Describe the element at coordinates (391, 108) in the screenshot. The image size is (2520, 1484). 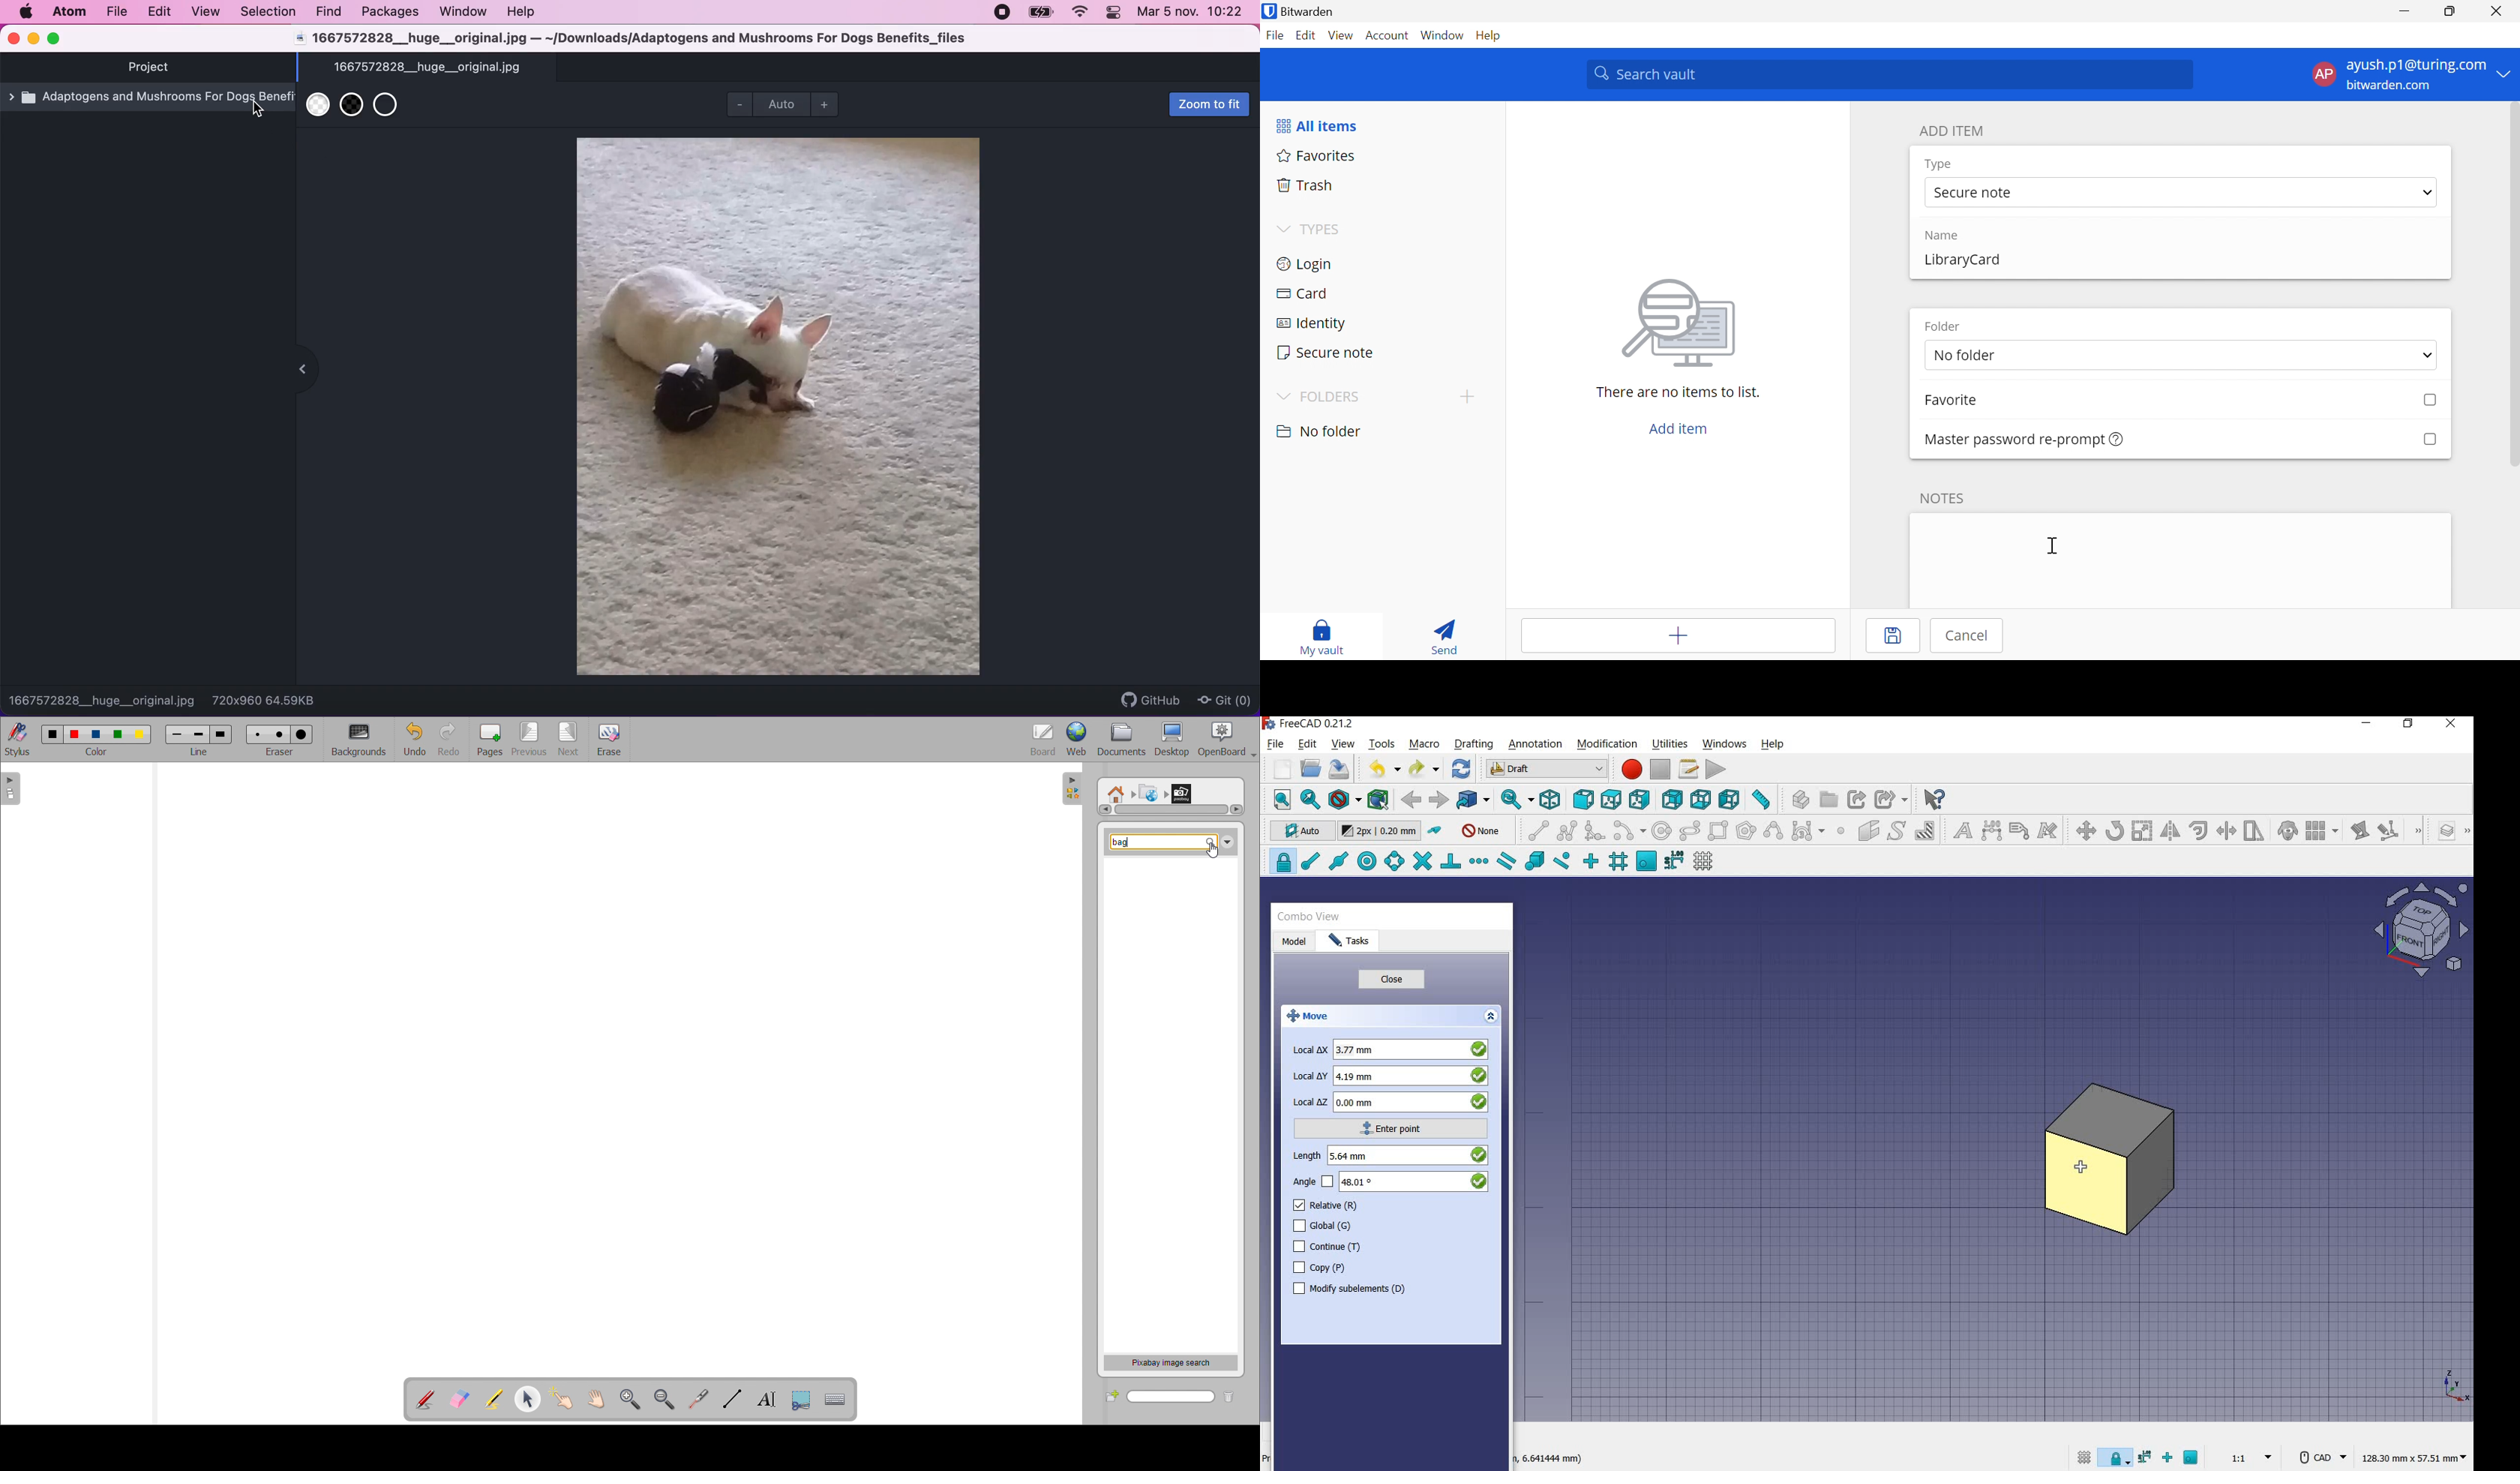
I see `use transparent background` at that location.